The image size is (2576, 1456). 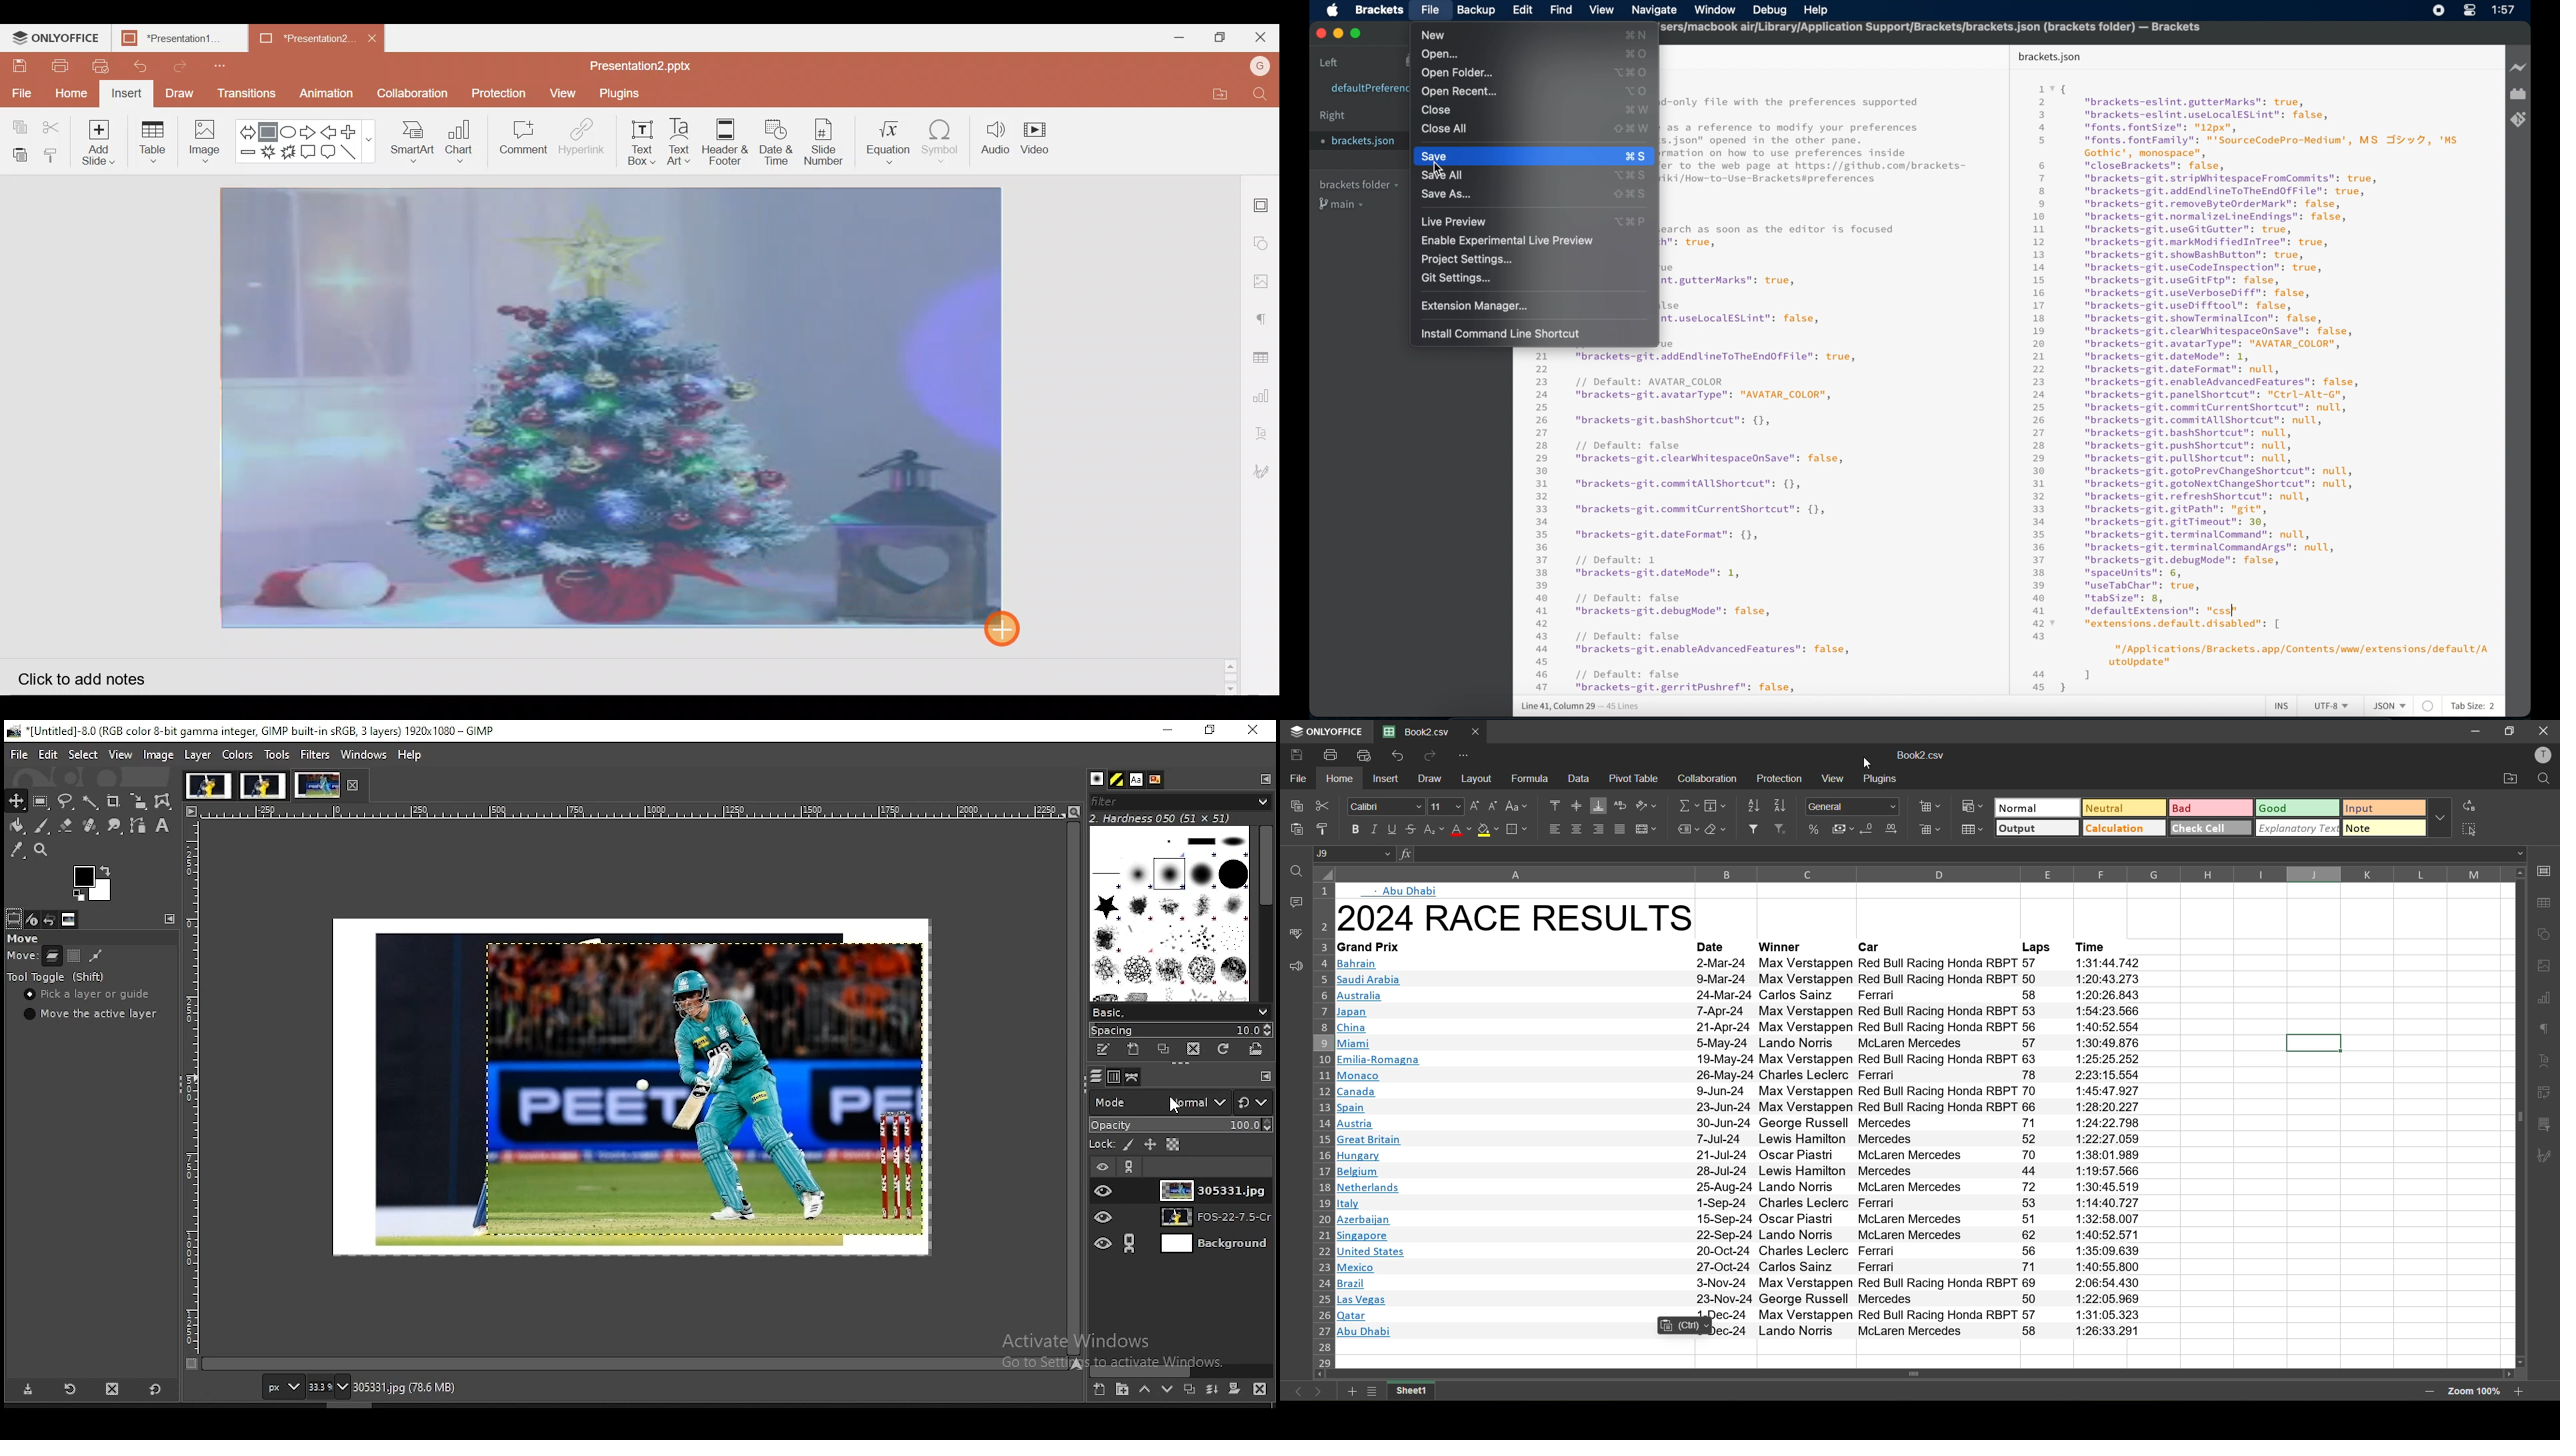 I want to click on slicer, so click(x=2545, y=1125).